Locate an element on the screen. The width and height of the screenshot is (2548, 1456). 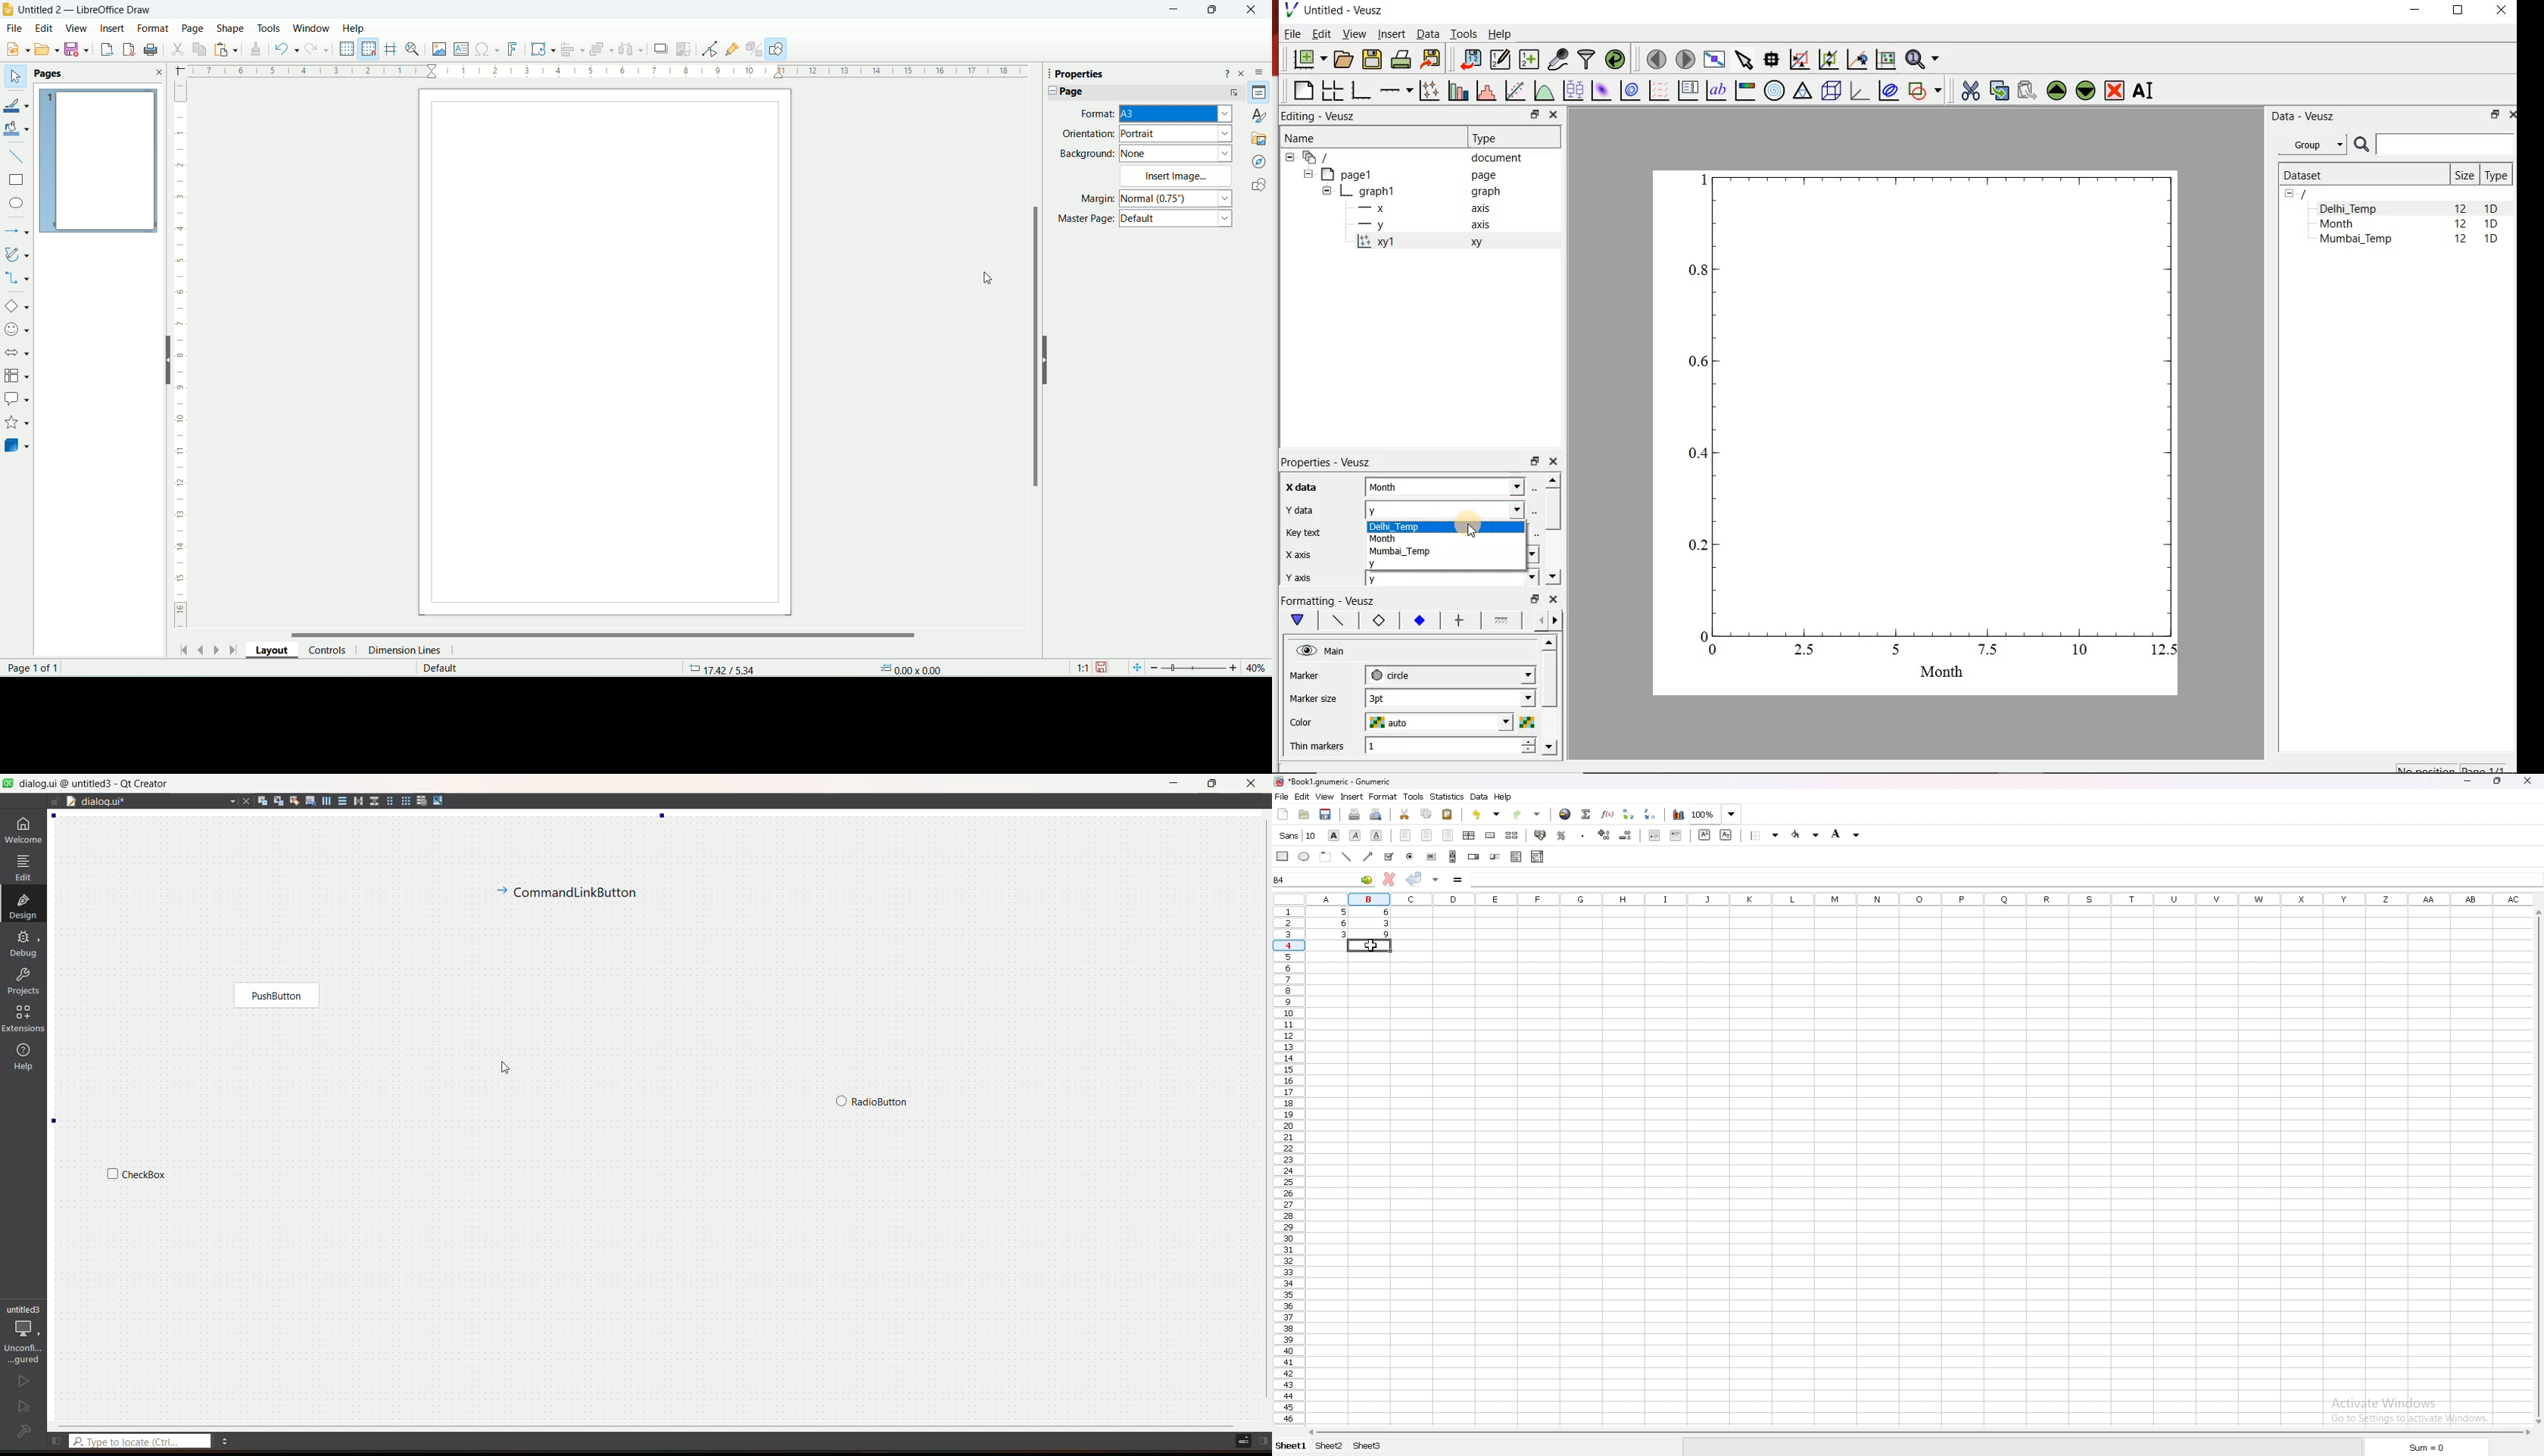
increase indent is located at coordinates (1676, 835).